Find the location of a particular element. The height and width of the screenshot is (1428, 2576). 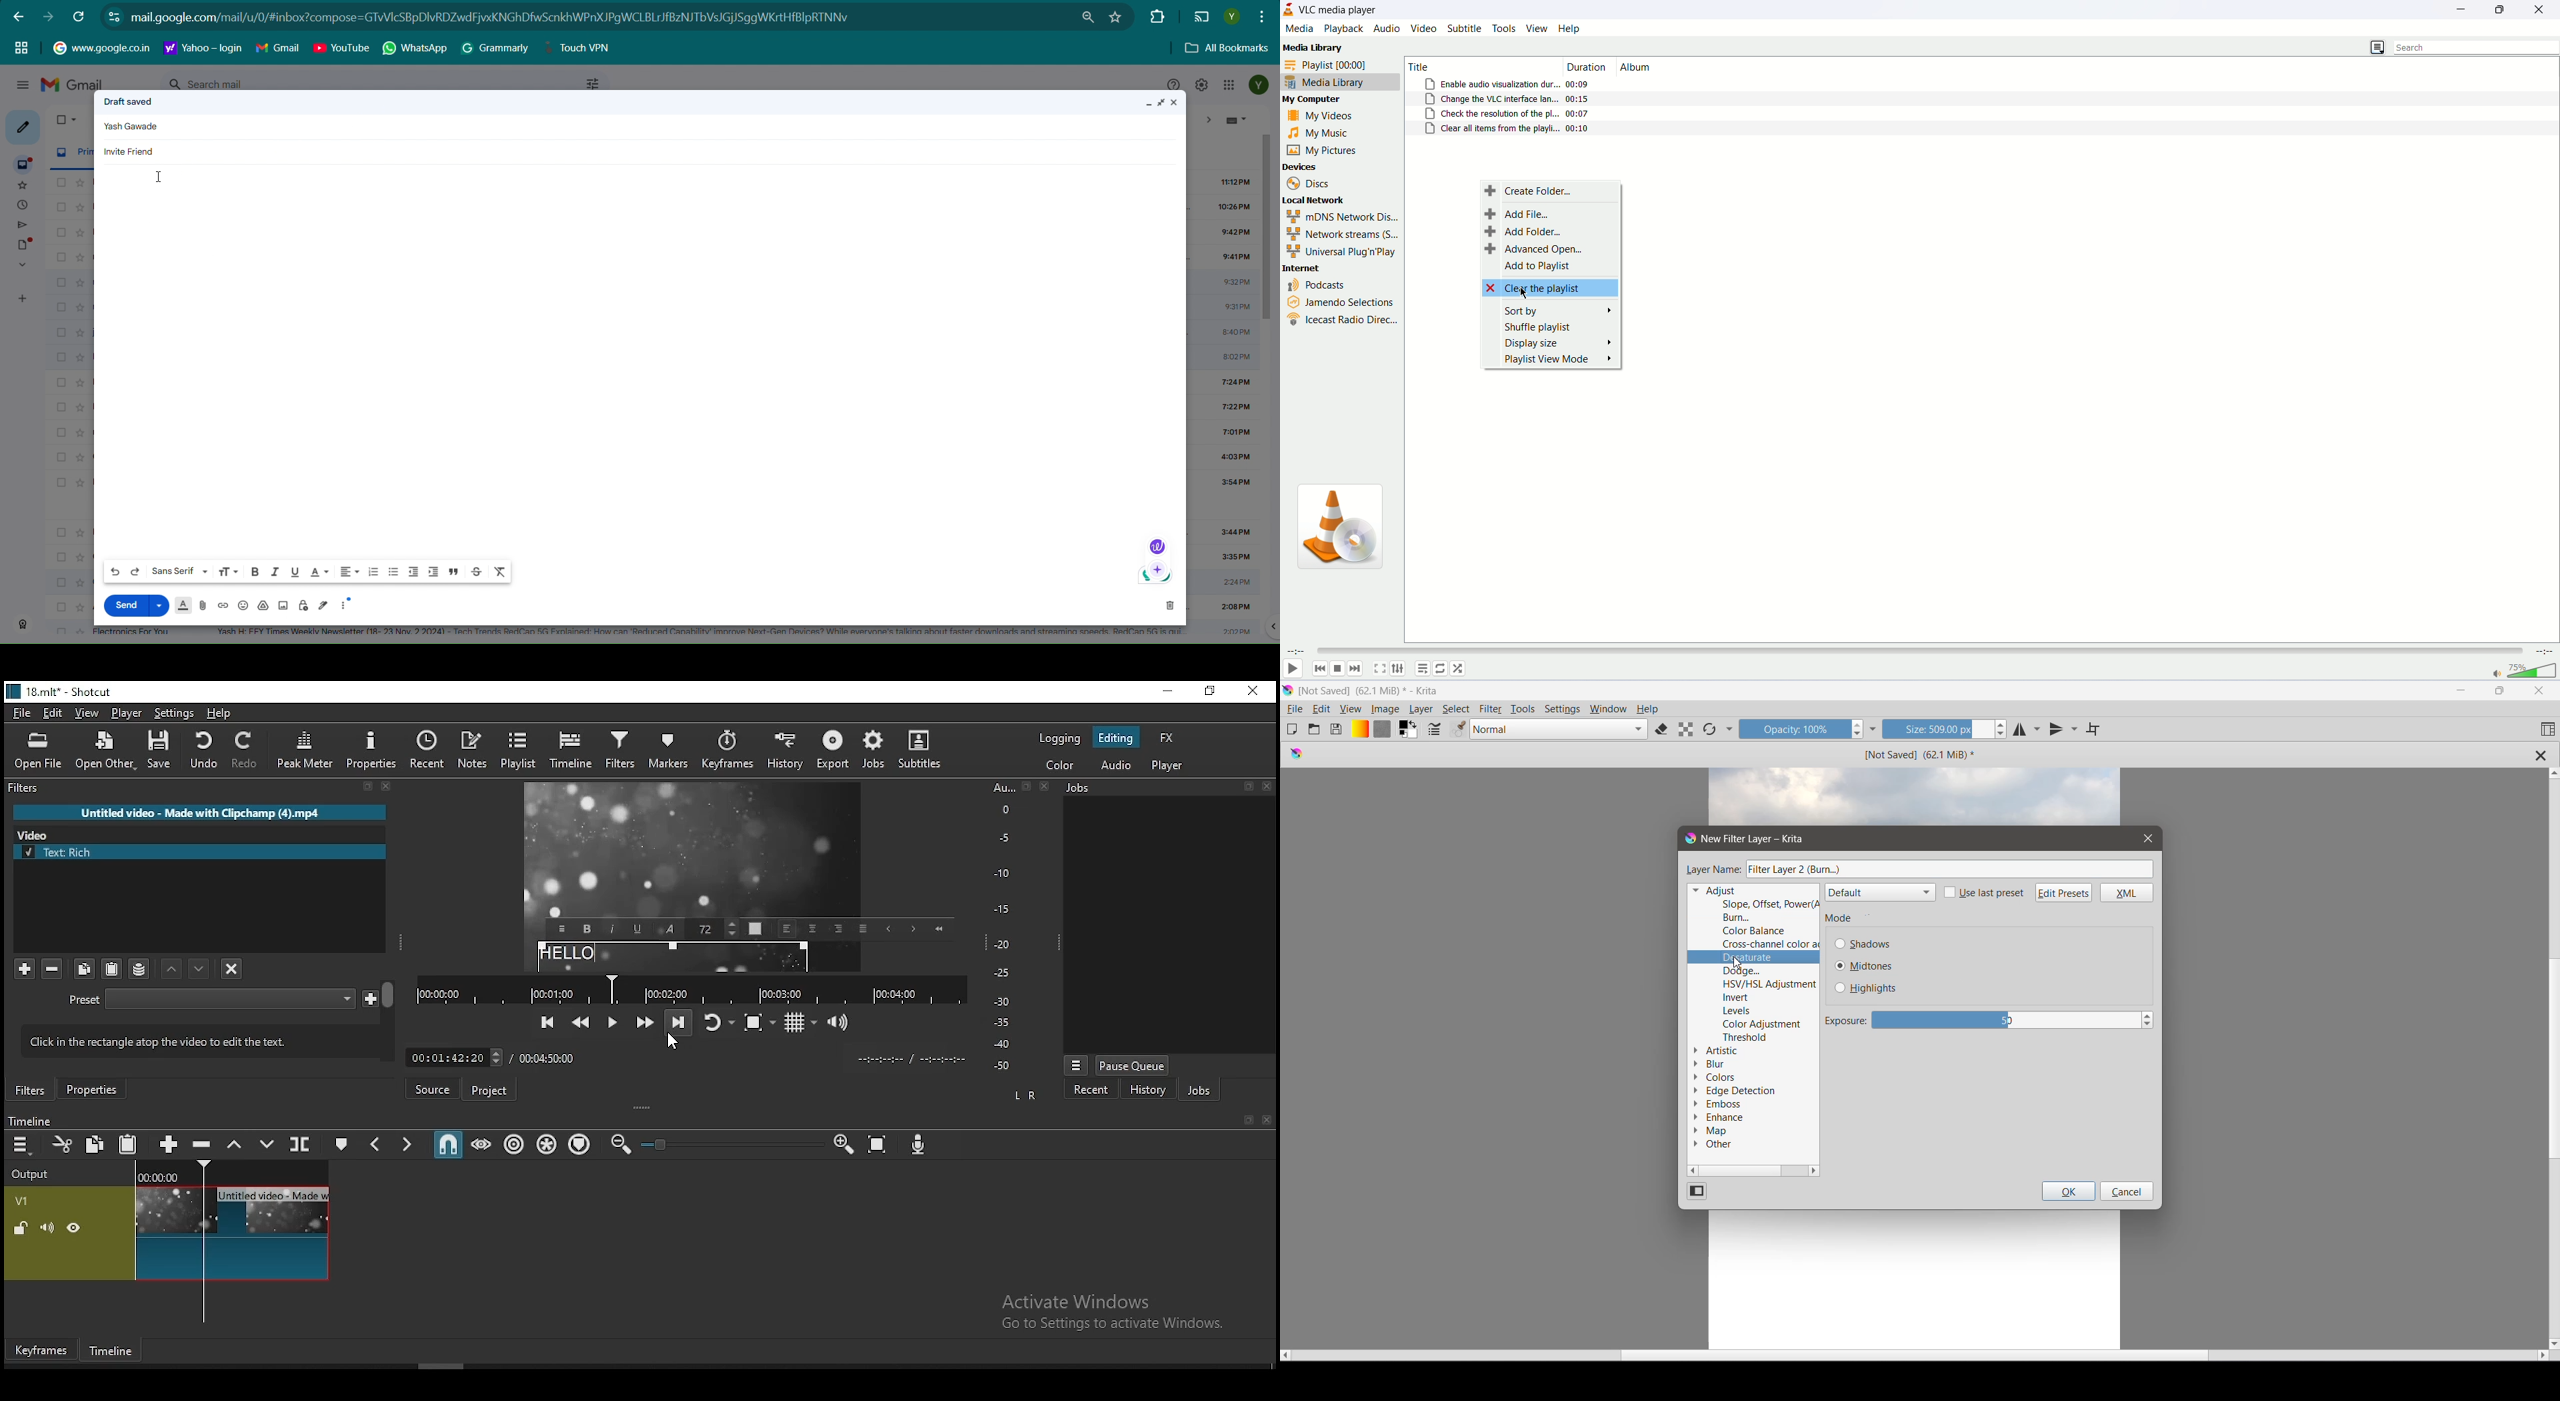

next marker is located at coordinates (407, 1142).